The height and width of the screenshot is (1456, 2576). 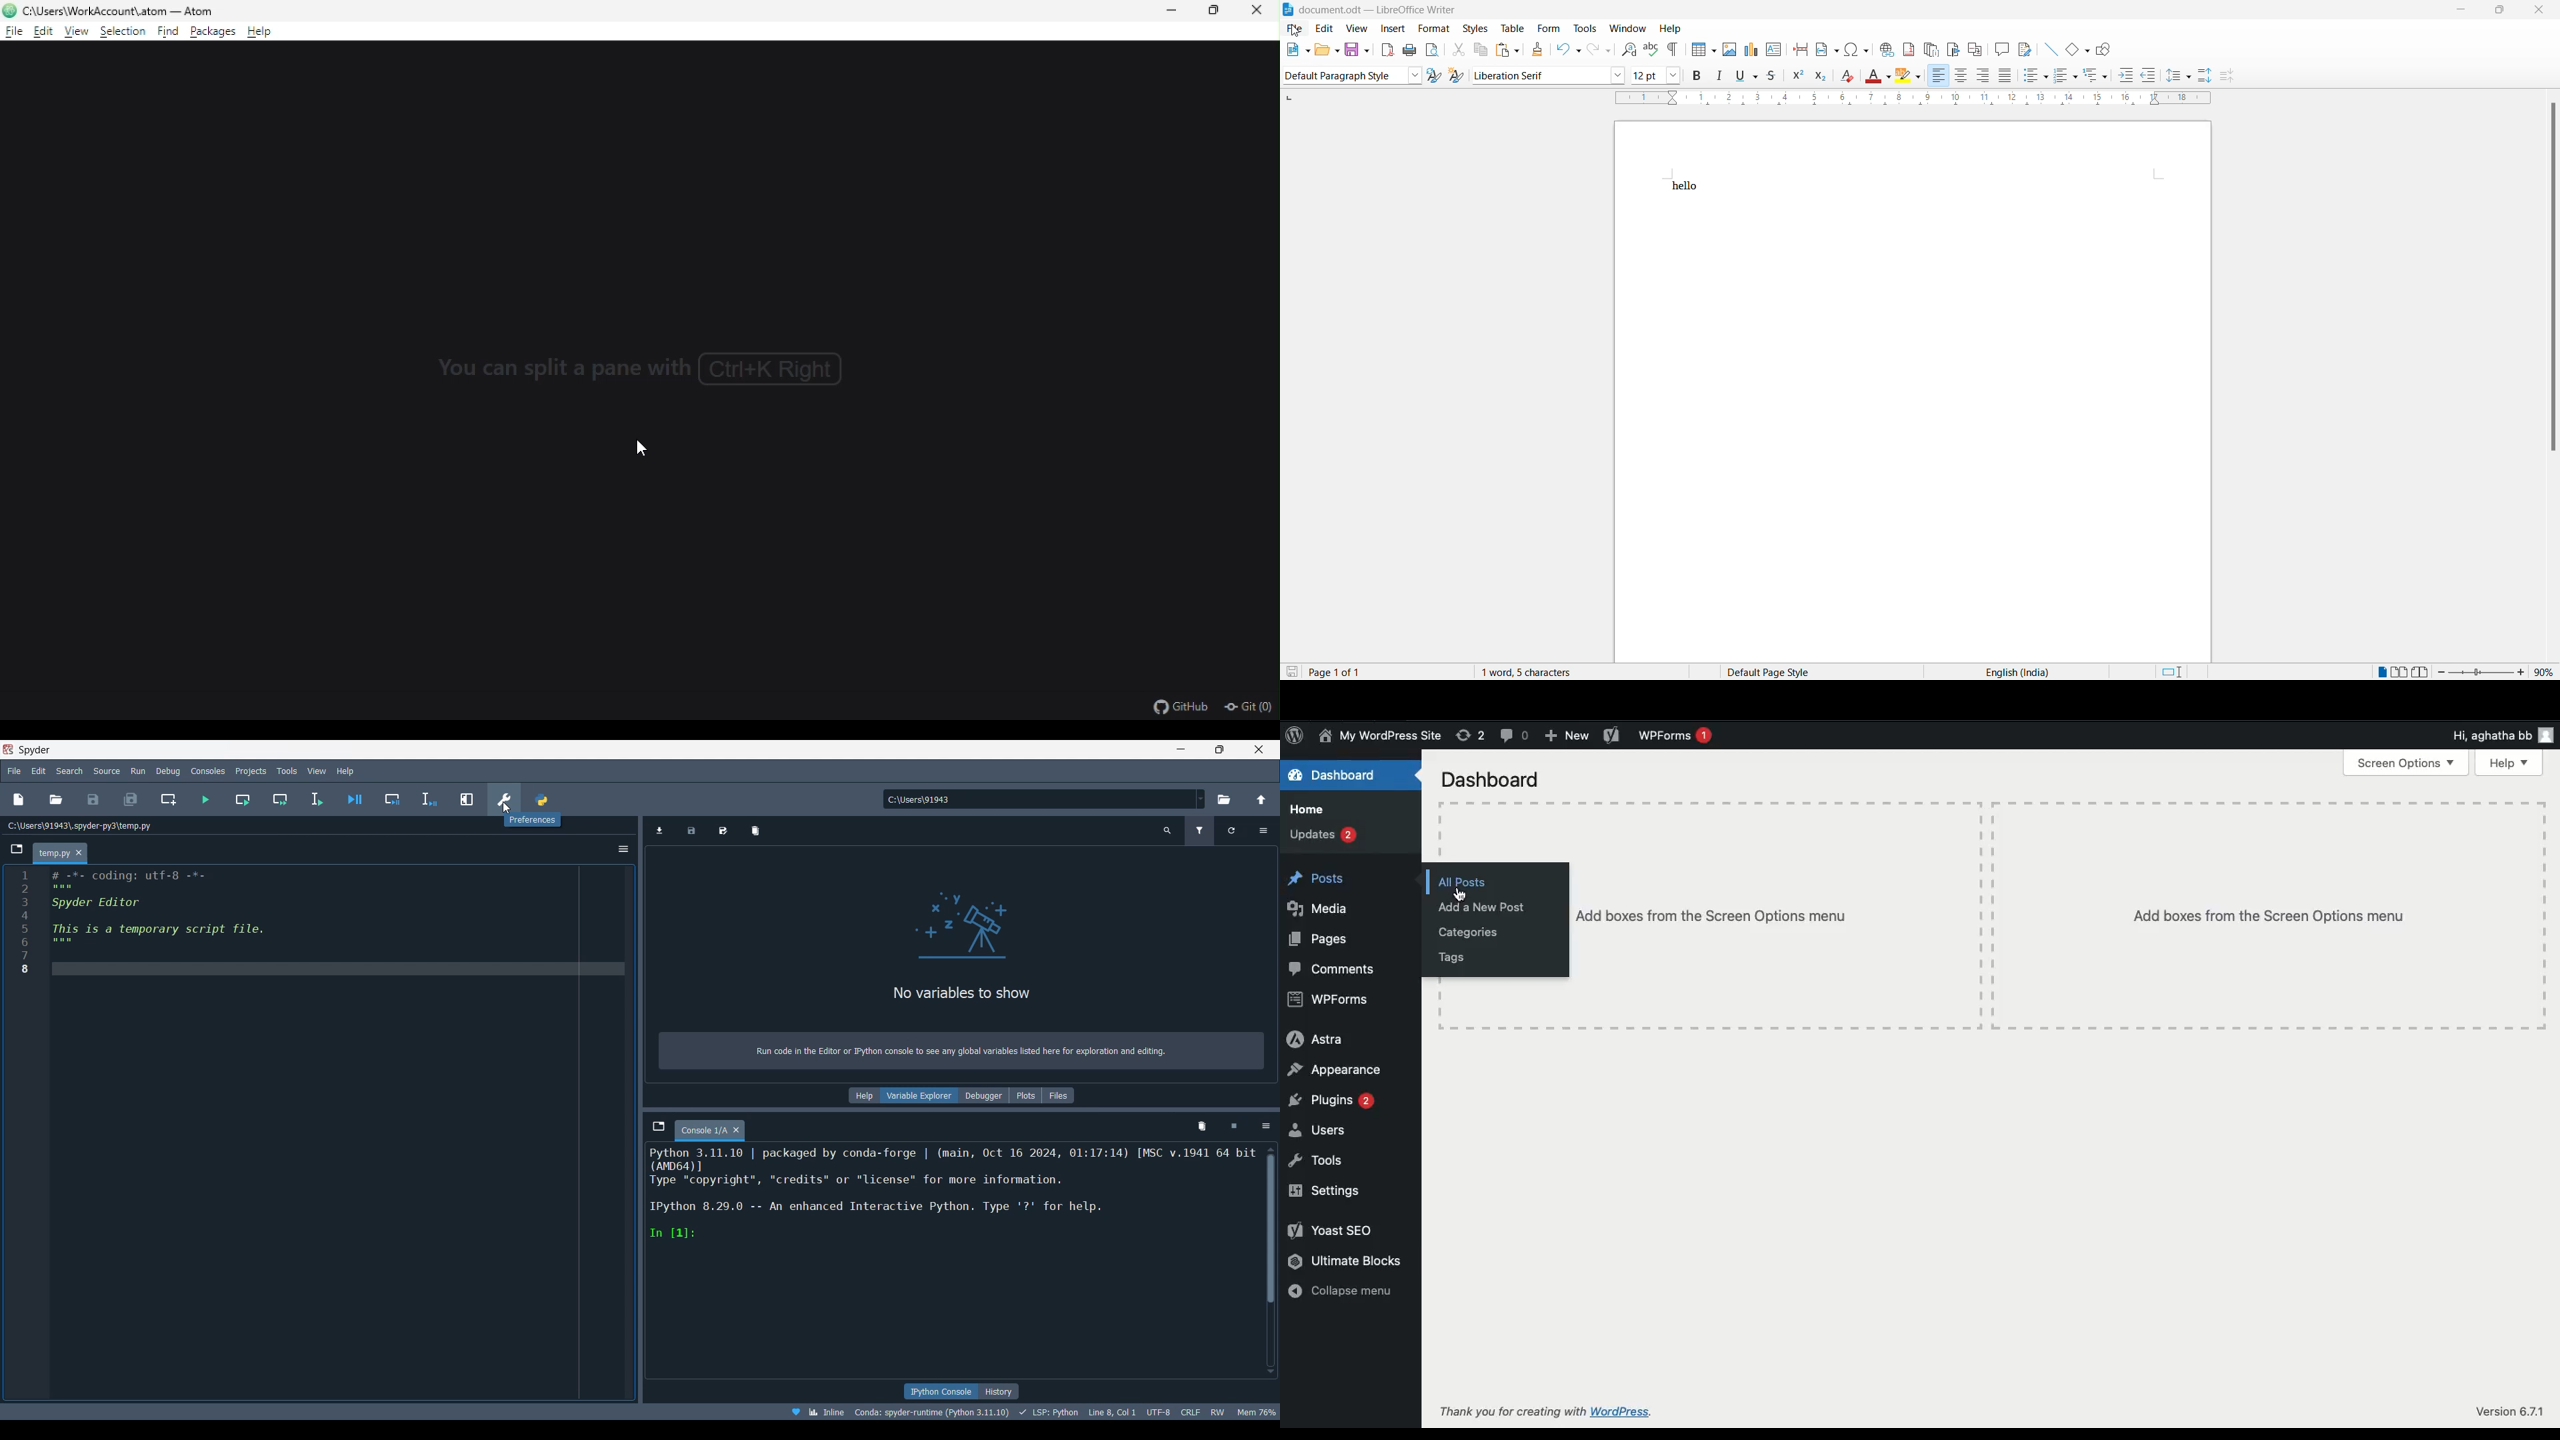 What do you see at coordinates (1266, 1127) in the screenshot?
I see `Options` at bounding box center [1266, 1127].